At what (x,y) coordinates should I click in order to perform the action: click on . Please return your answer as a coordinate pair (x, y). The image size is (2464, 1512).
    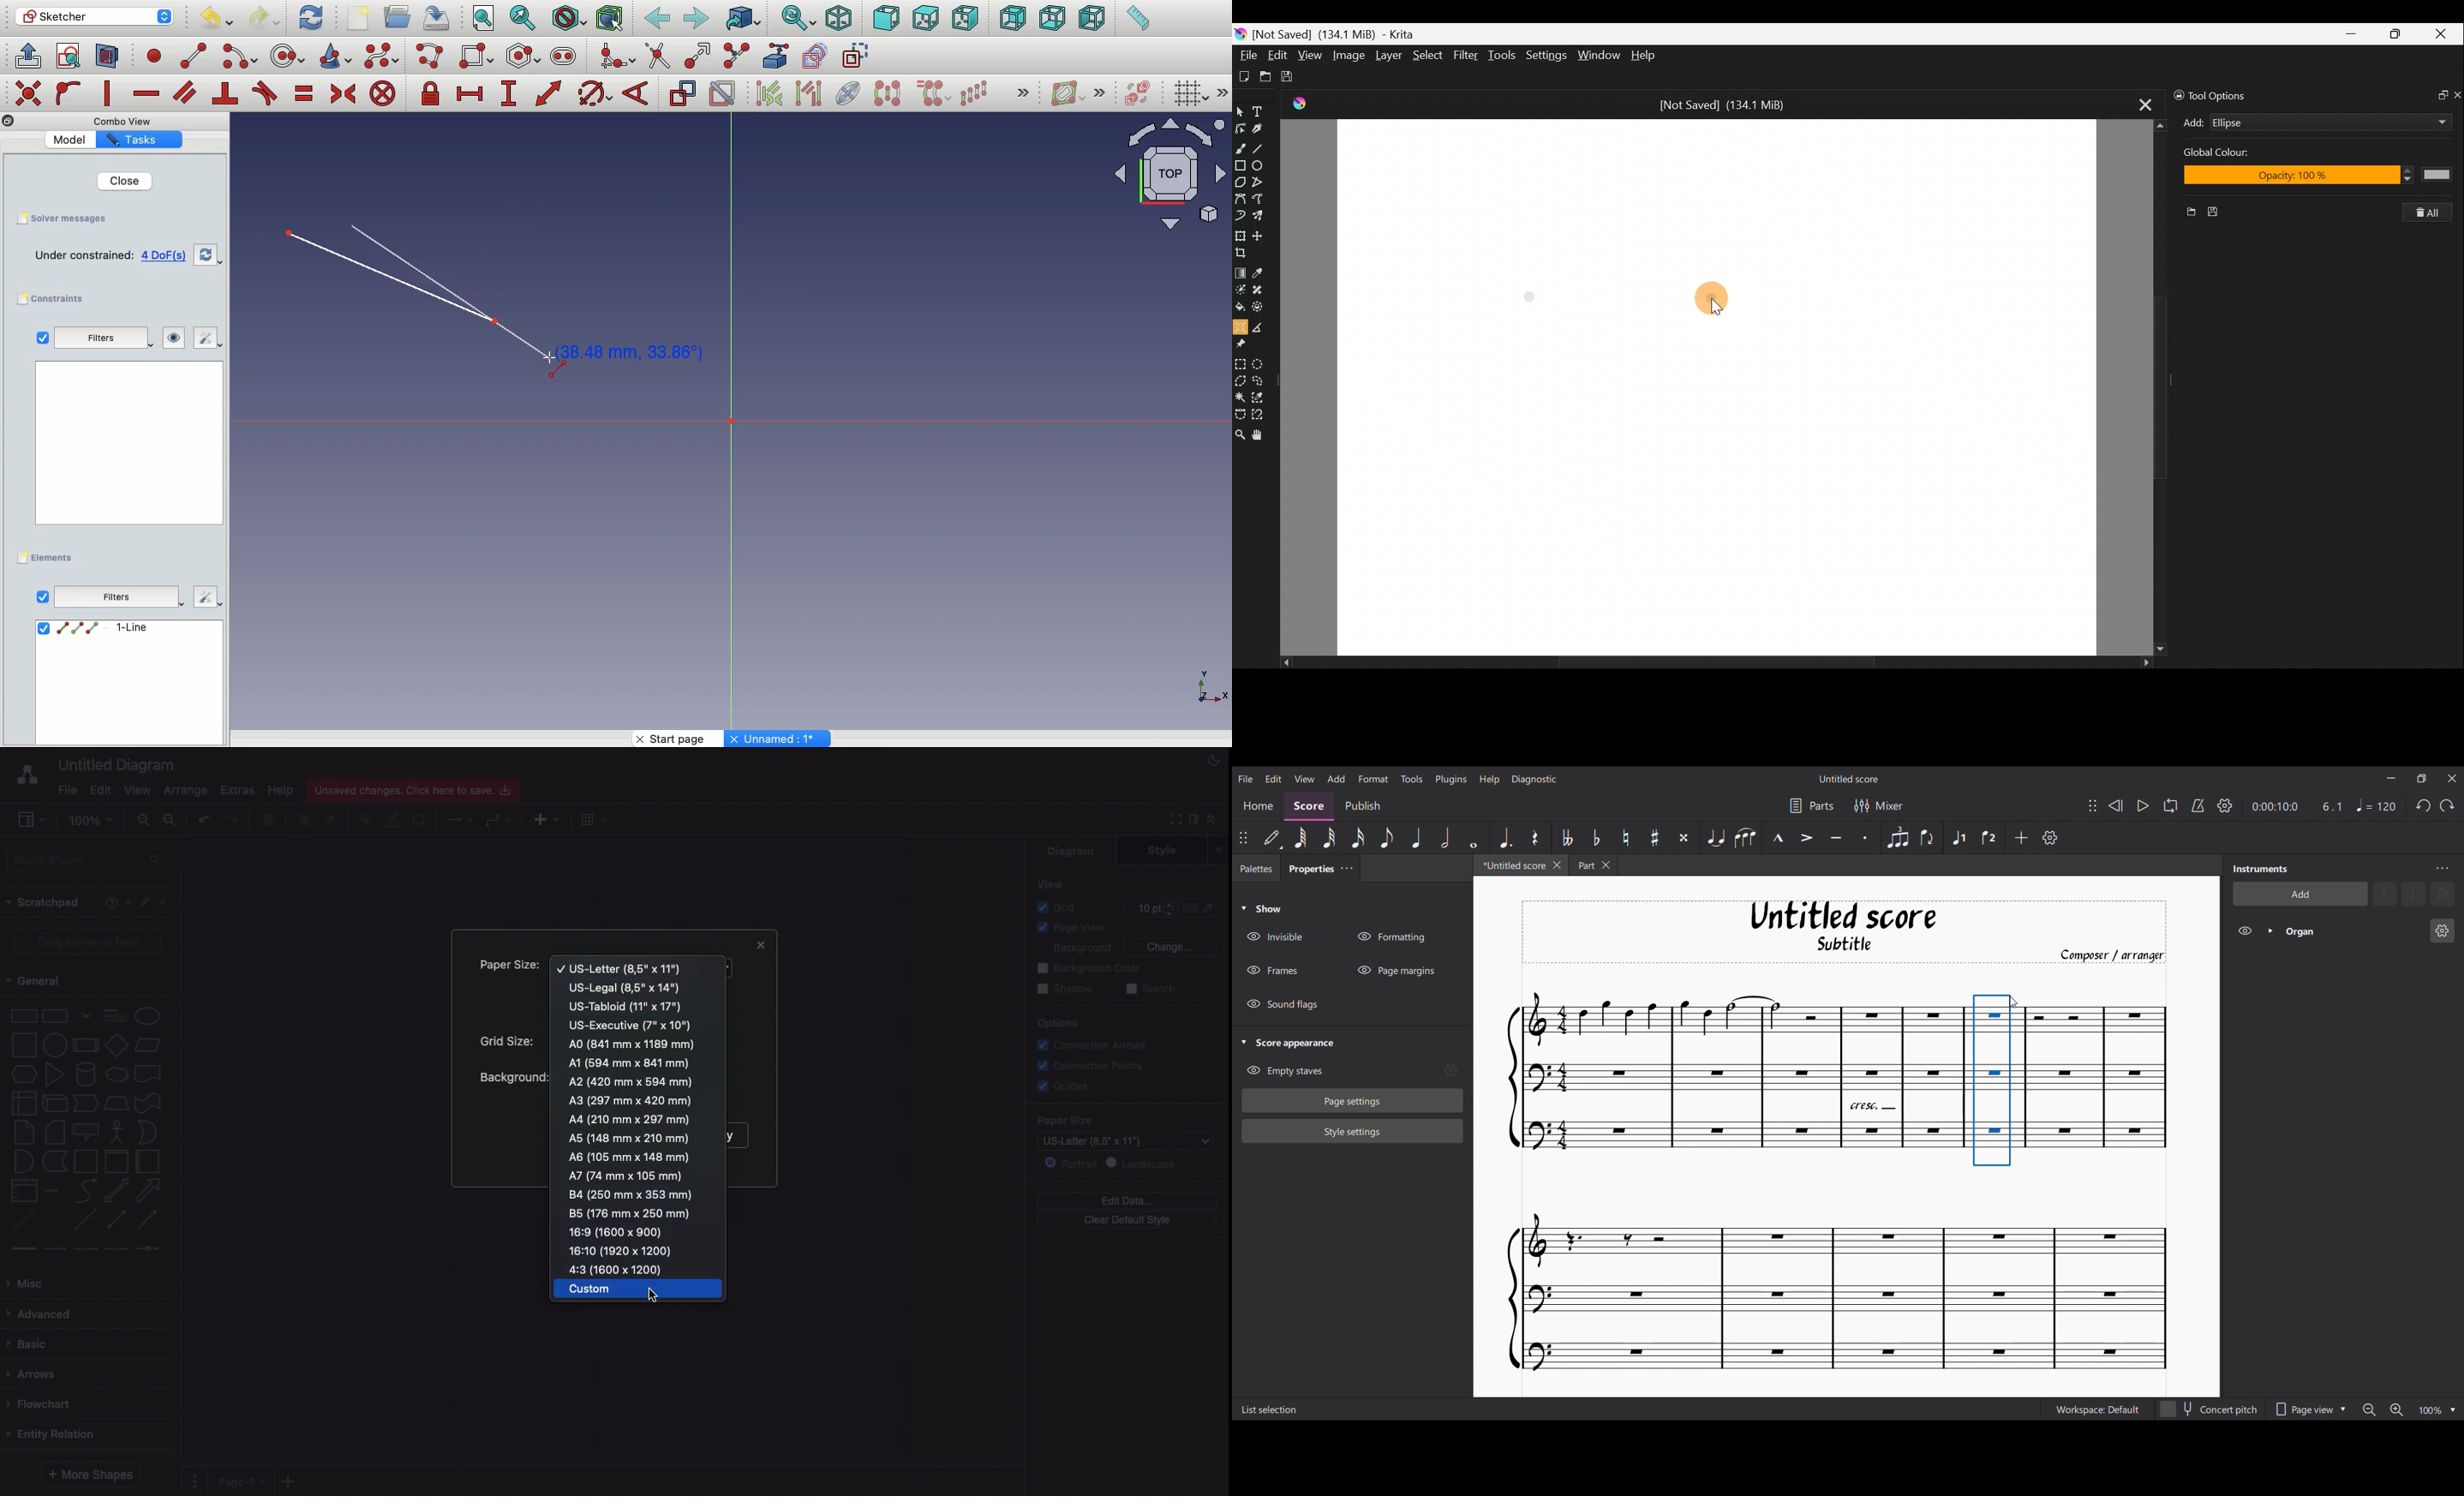
    Looking at the image, I should click on (1104, 92).